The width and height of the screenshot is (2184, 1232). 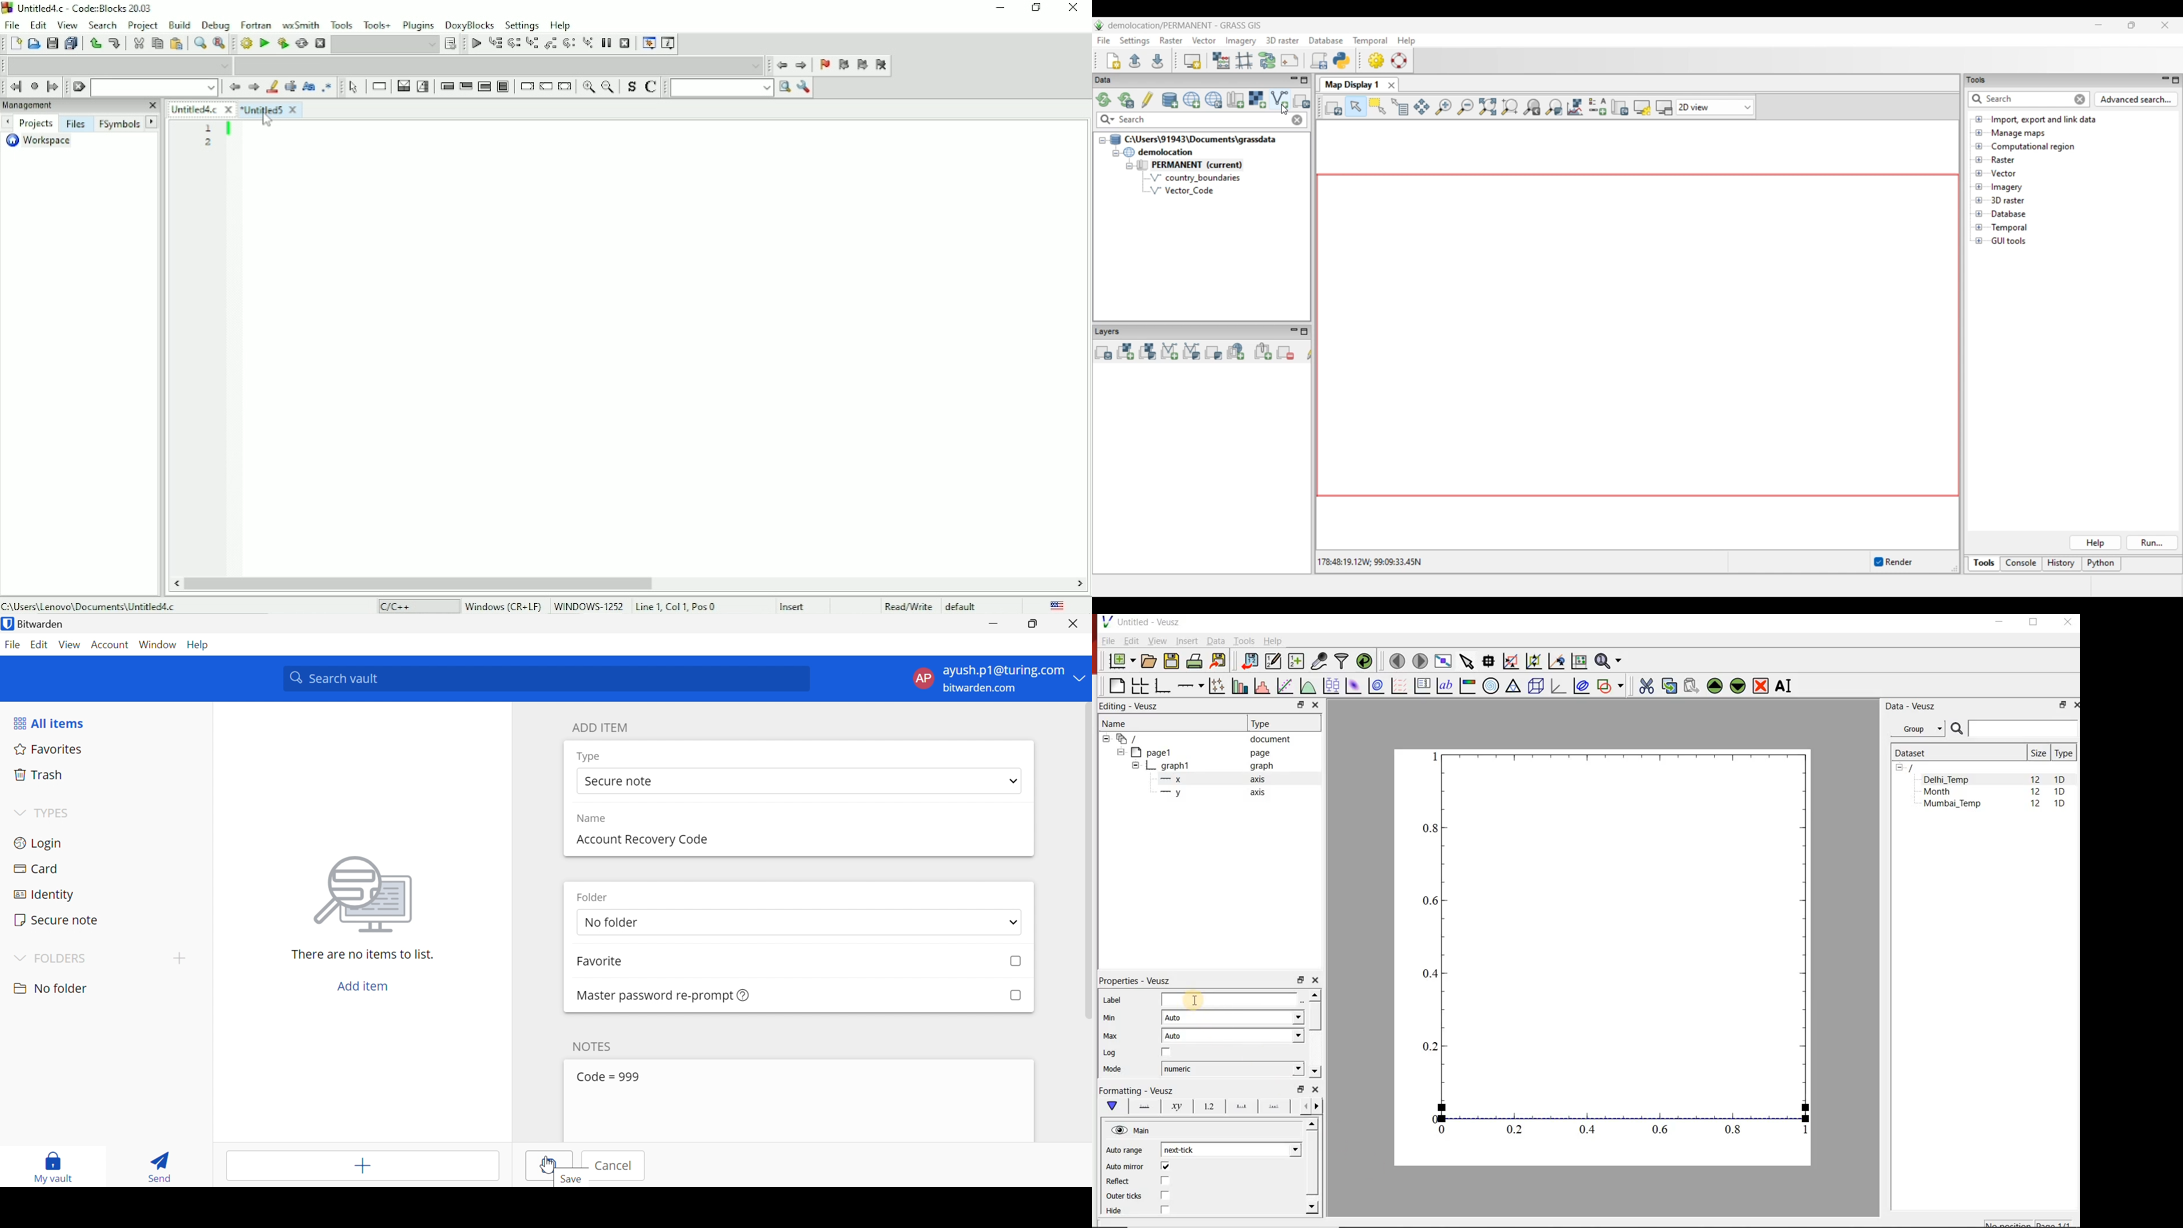 What do you see at coordinates (1166, 1053) in the screenshot?
I see `check/uncheck` at bounding box center [1166, 1053].